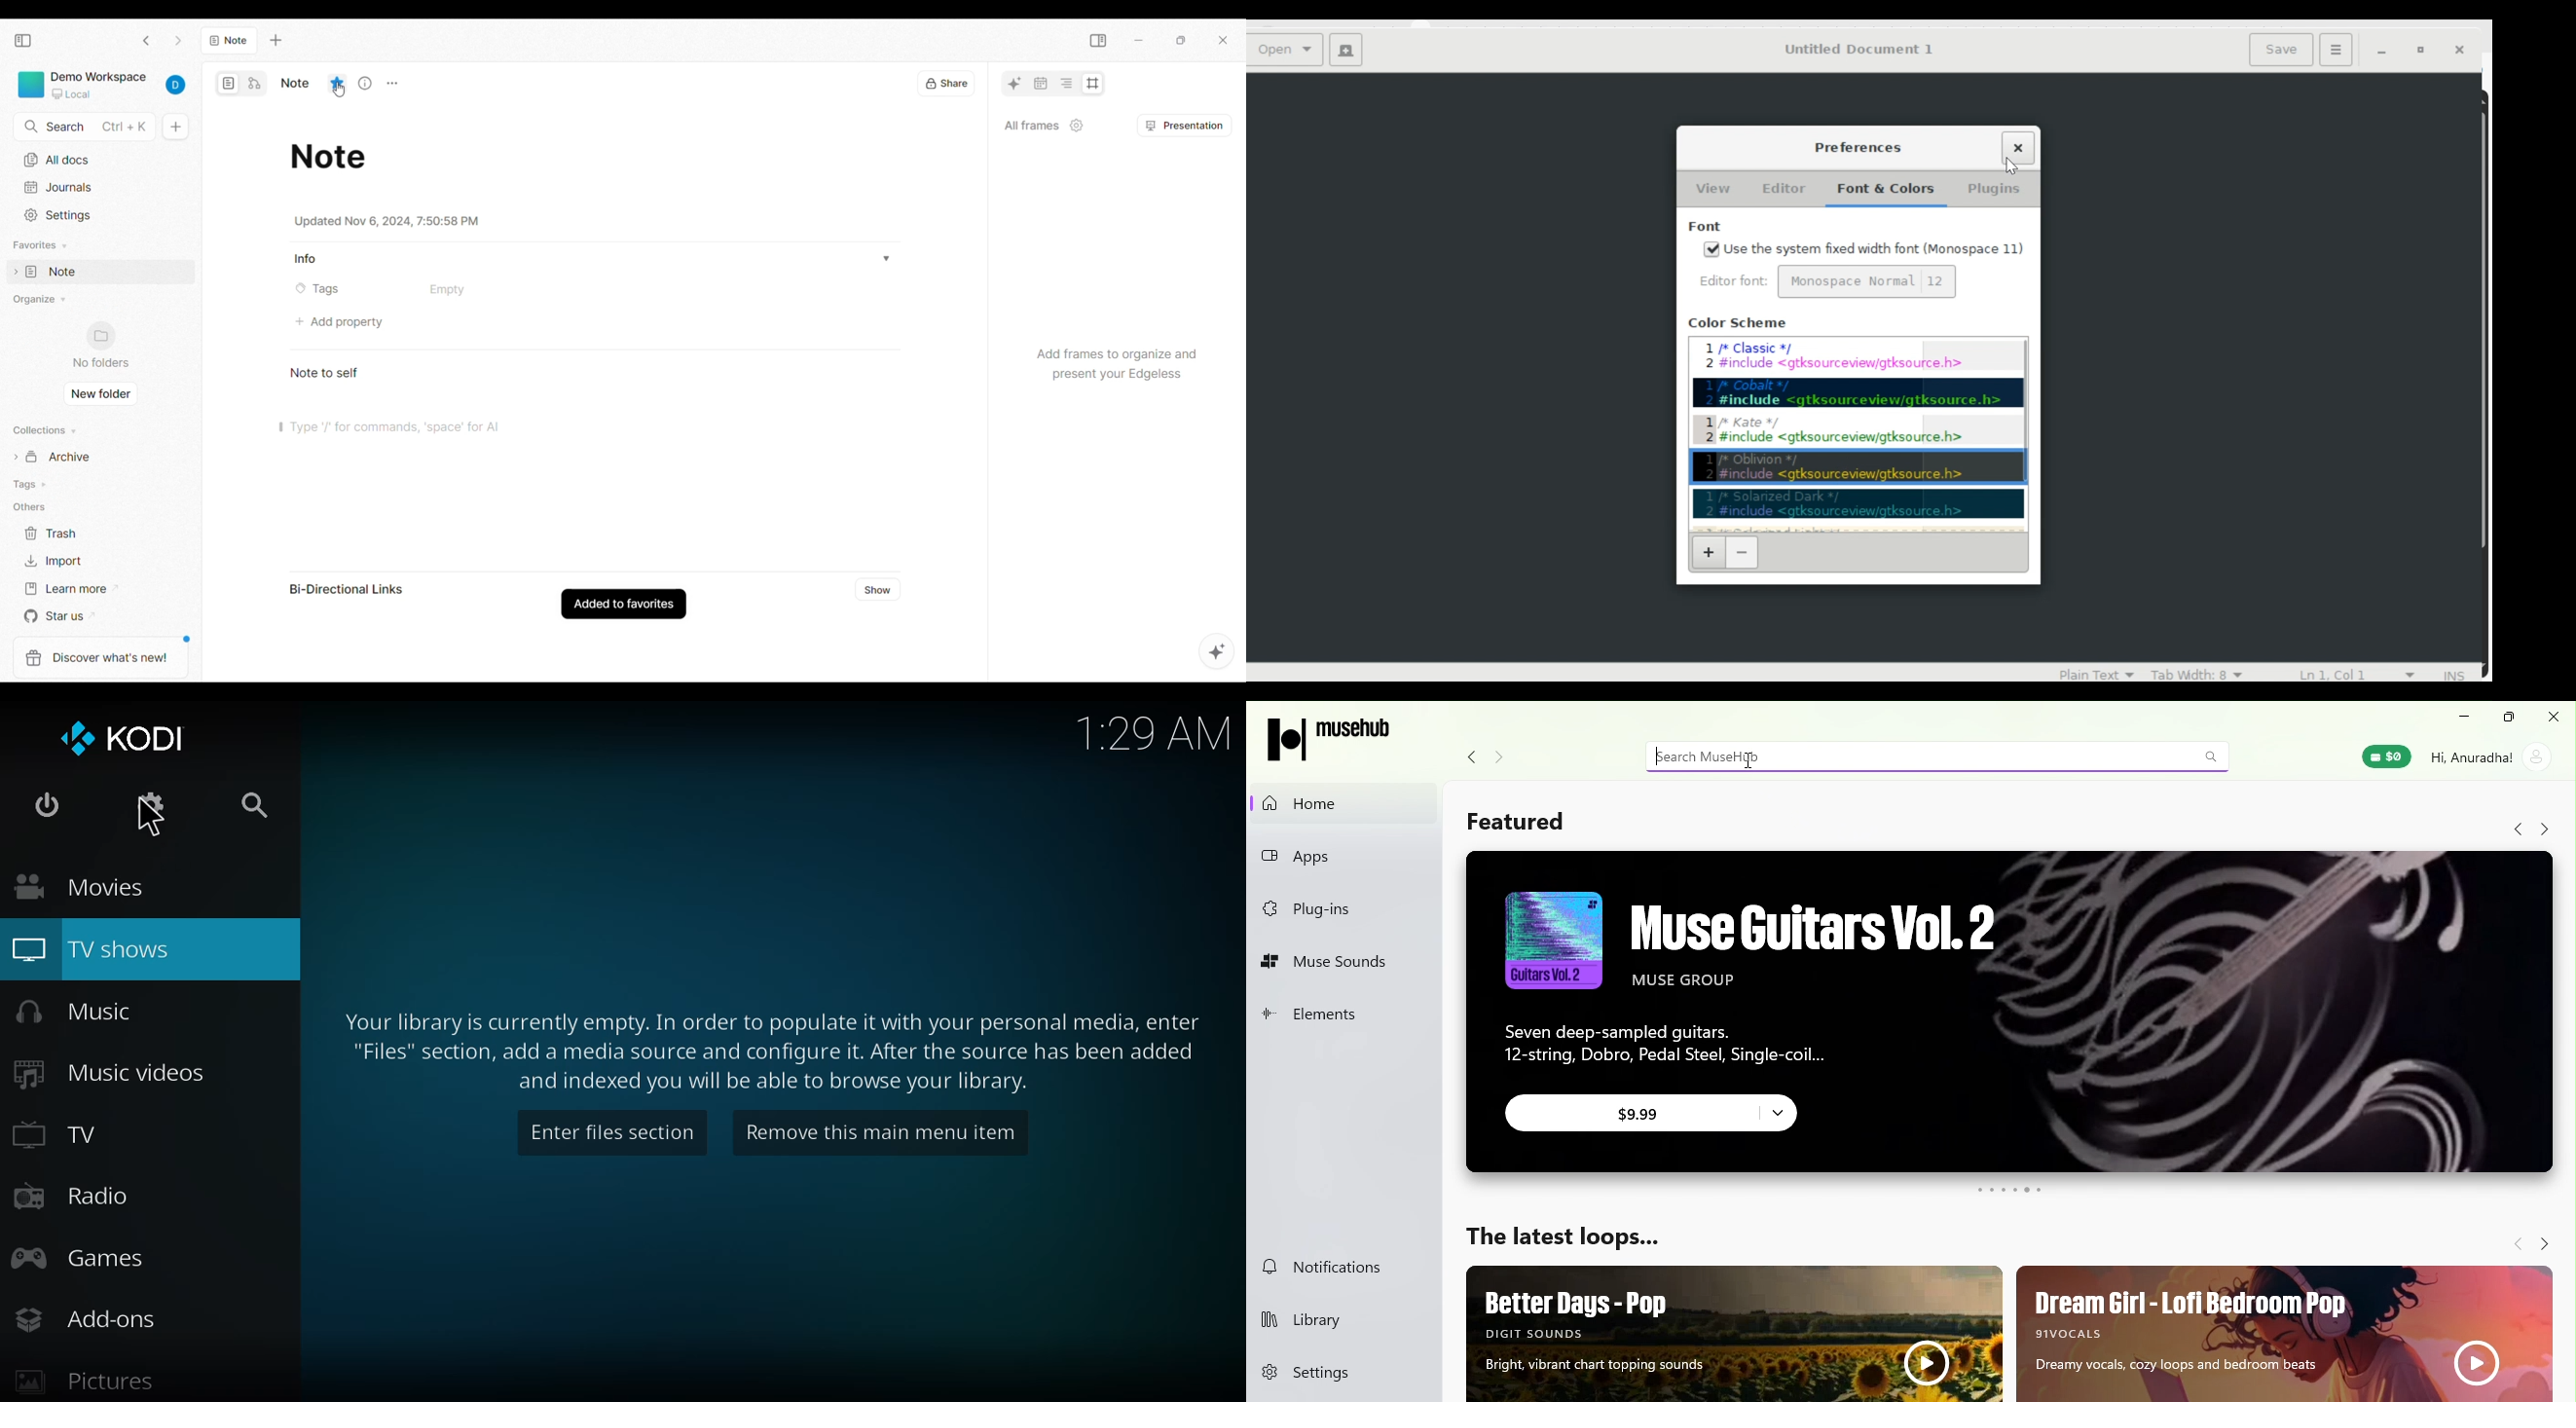 Image resolution: width=2576 pixels, height=1428 pixels. Describe the element at coordinates (367, 82) in the screenshot. I see `View info` at that location.